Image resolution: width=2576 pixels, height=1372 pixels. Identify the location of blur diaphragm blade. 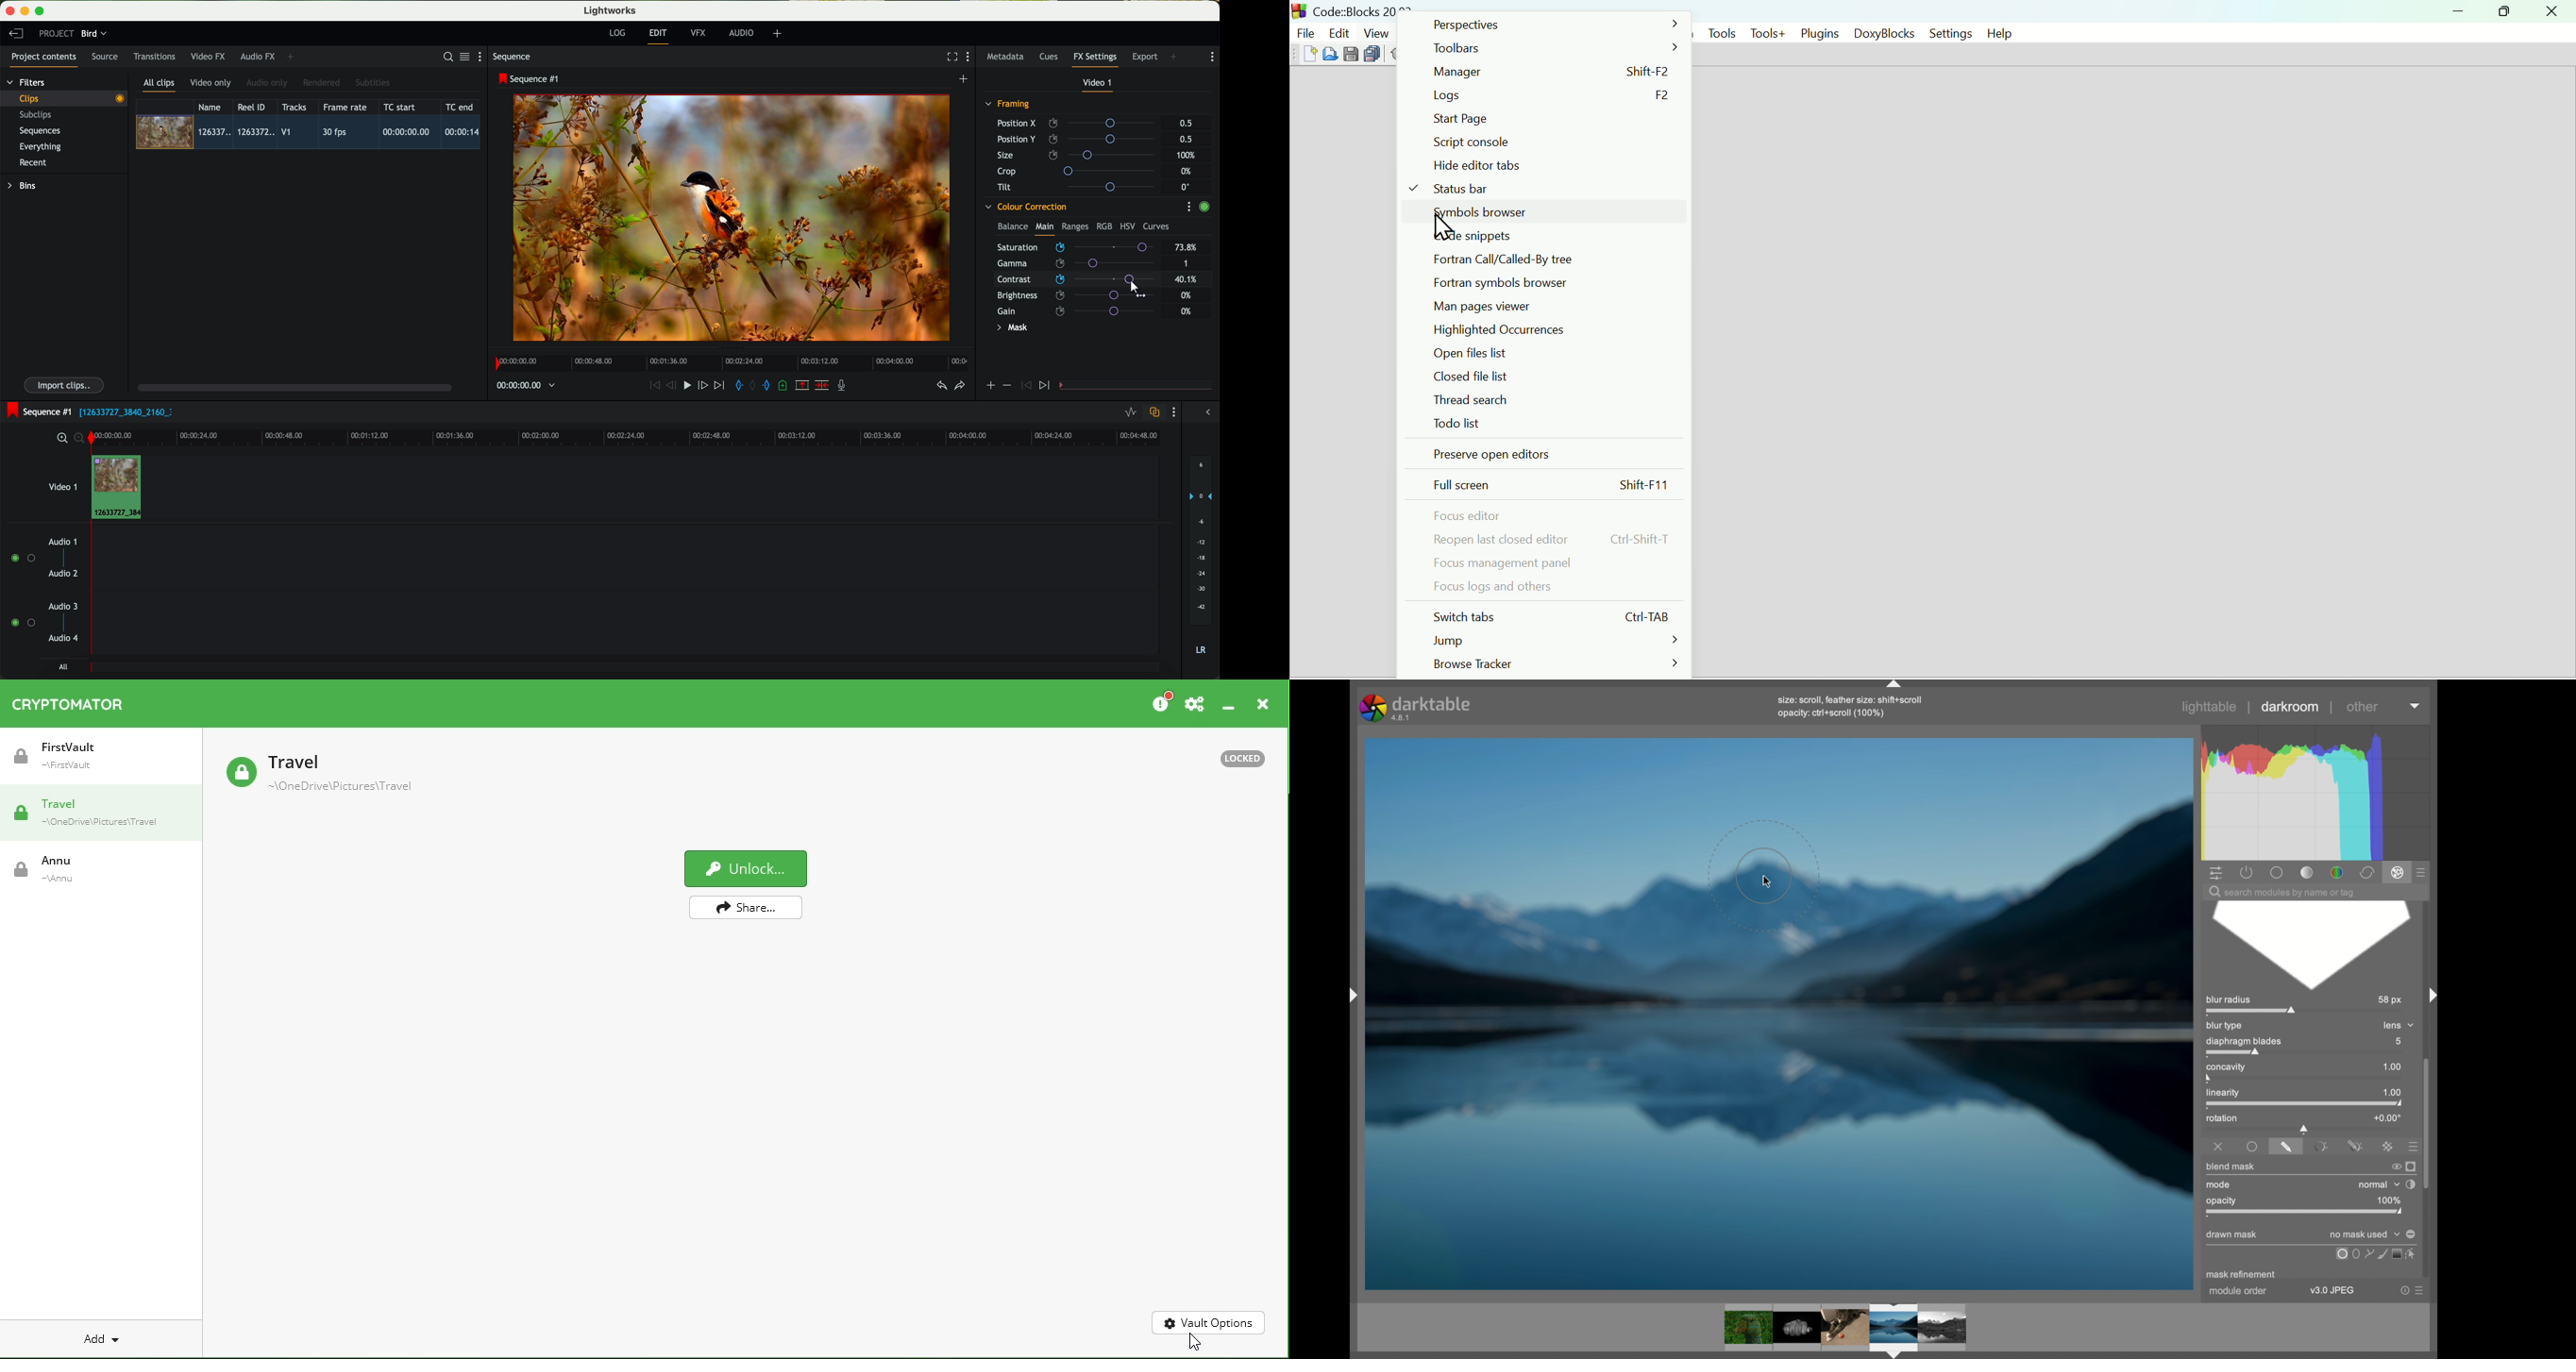
(2309, 946).